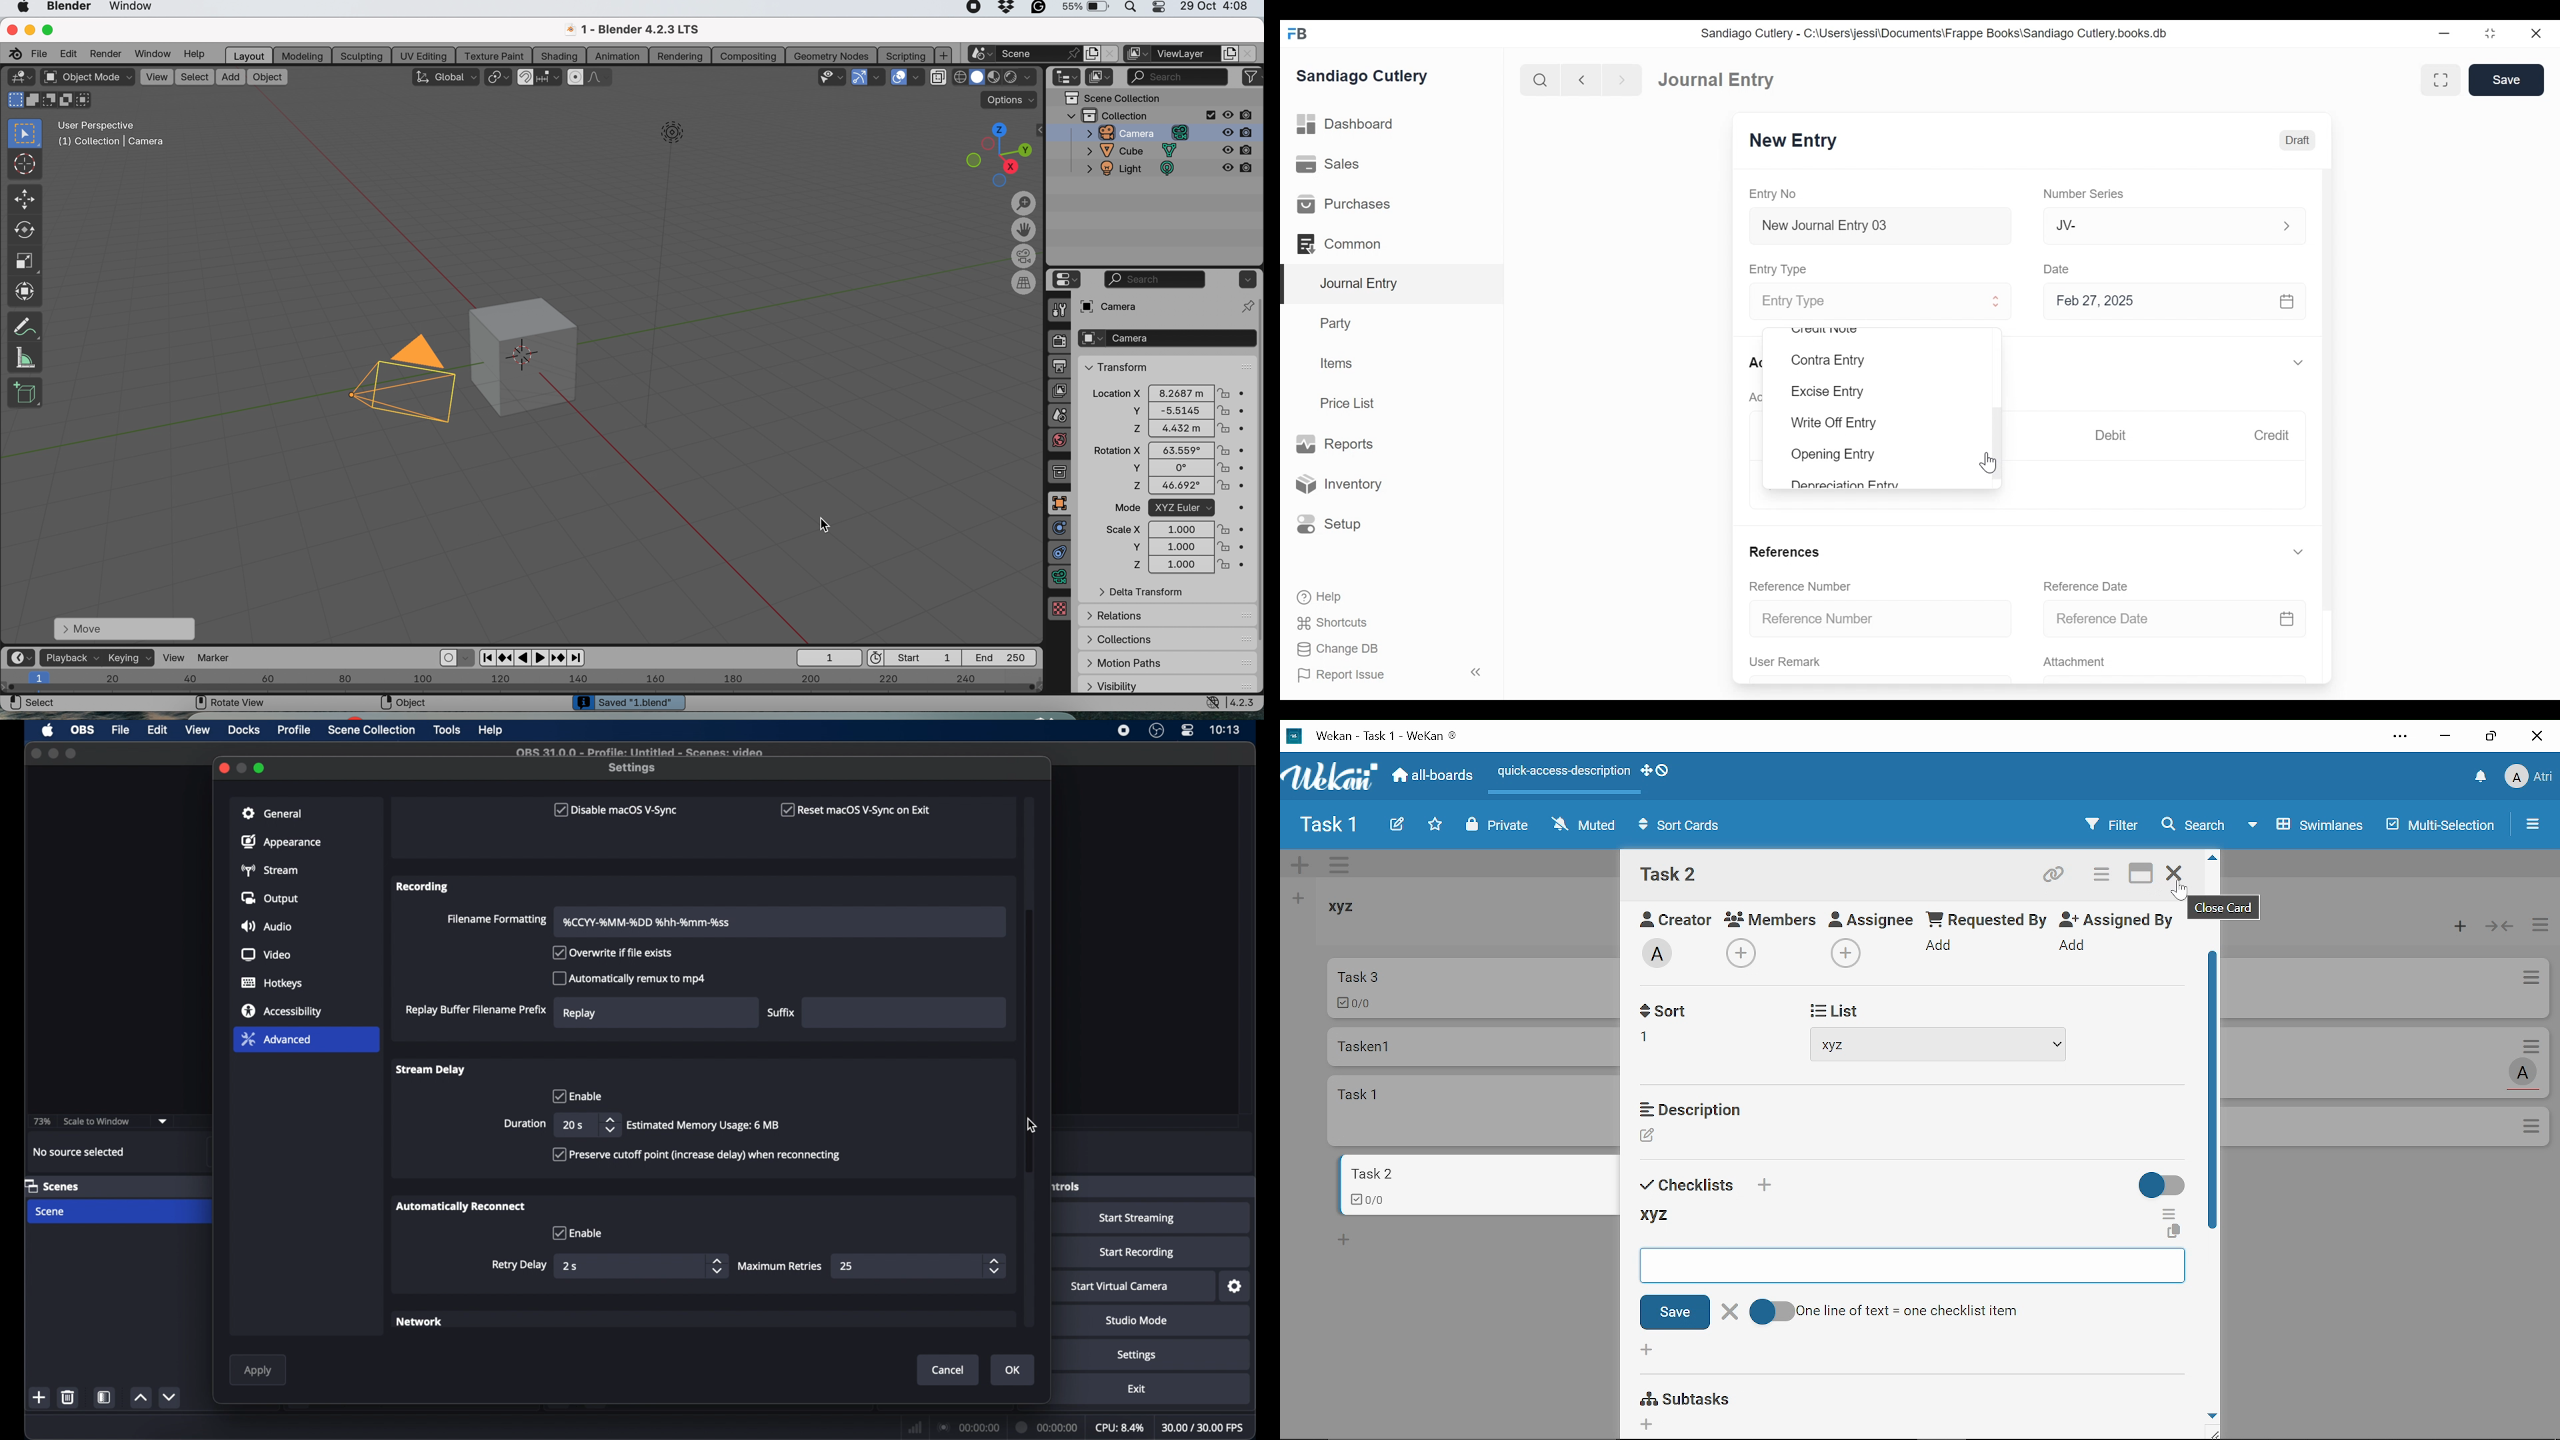 Image resolution: width=2576 pixels, height=1456 pixels. What do you see at coordinates (1137, 1389) in the screenshot?
I see `exit` at bounding box center [1137, 1389].